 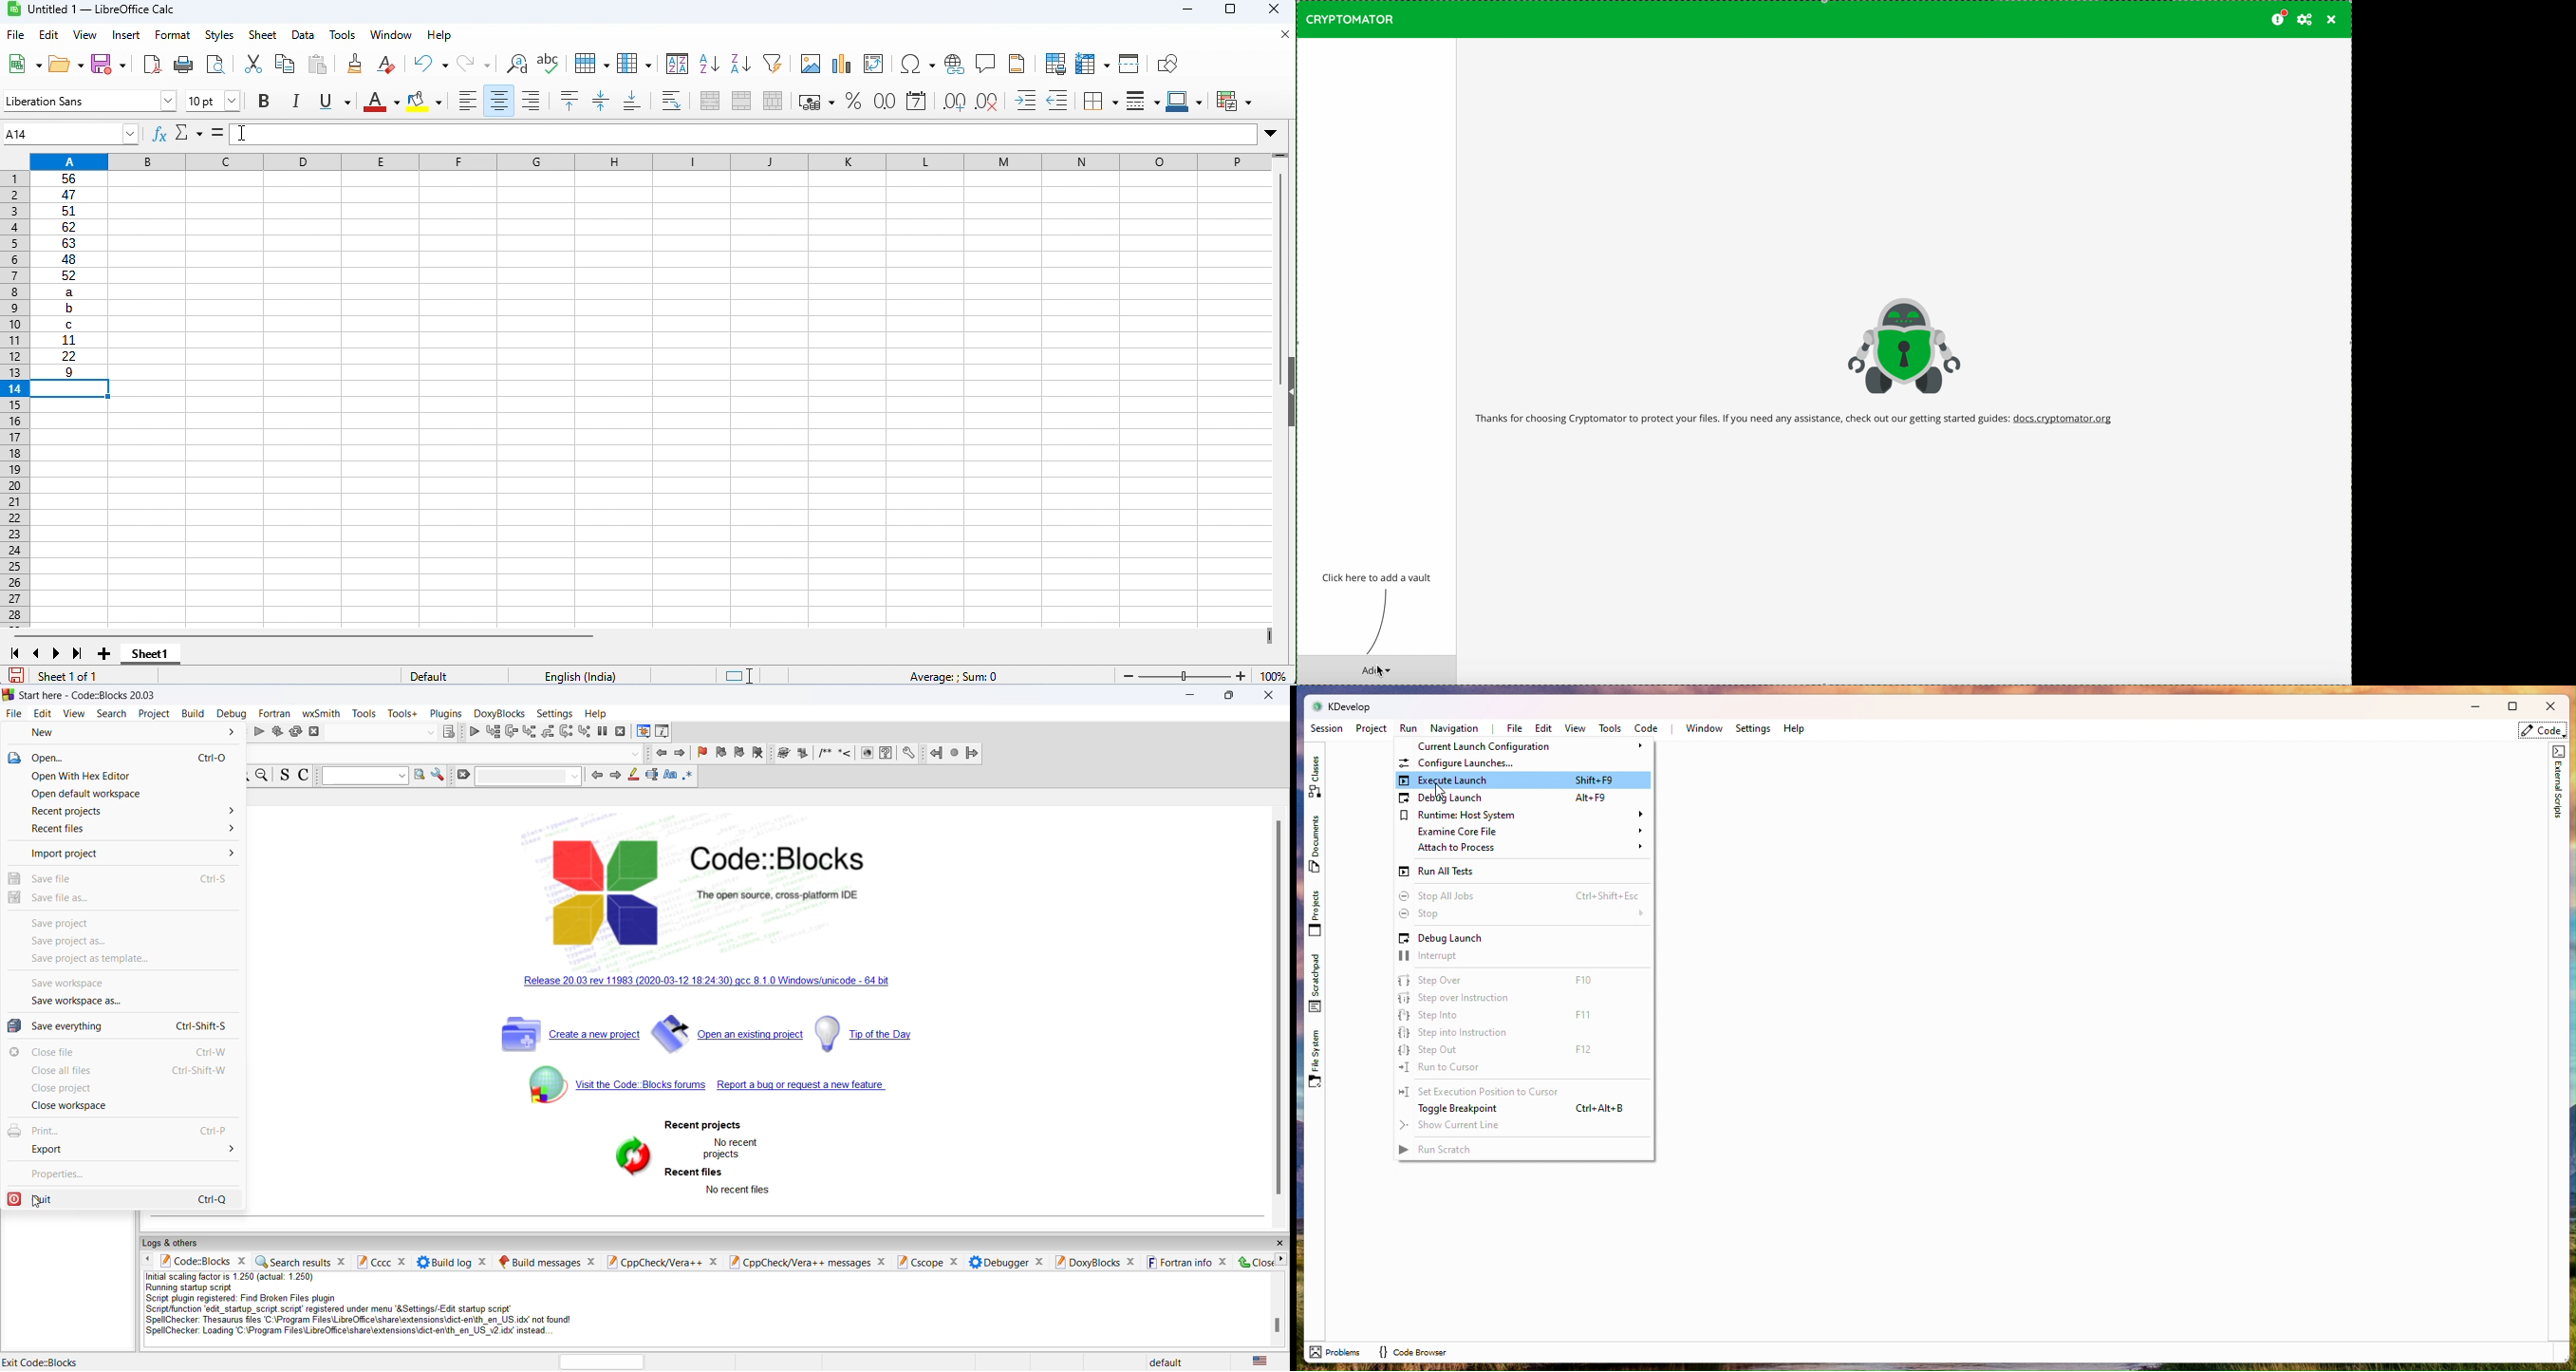 What do you see at coordinates (443, 1262) in the screenshot?
I see `build log panes` at bounding box center [443, 1262].